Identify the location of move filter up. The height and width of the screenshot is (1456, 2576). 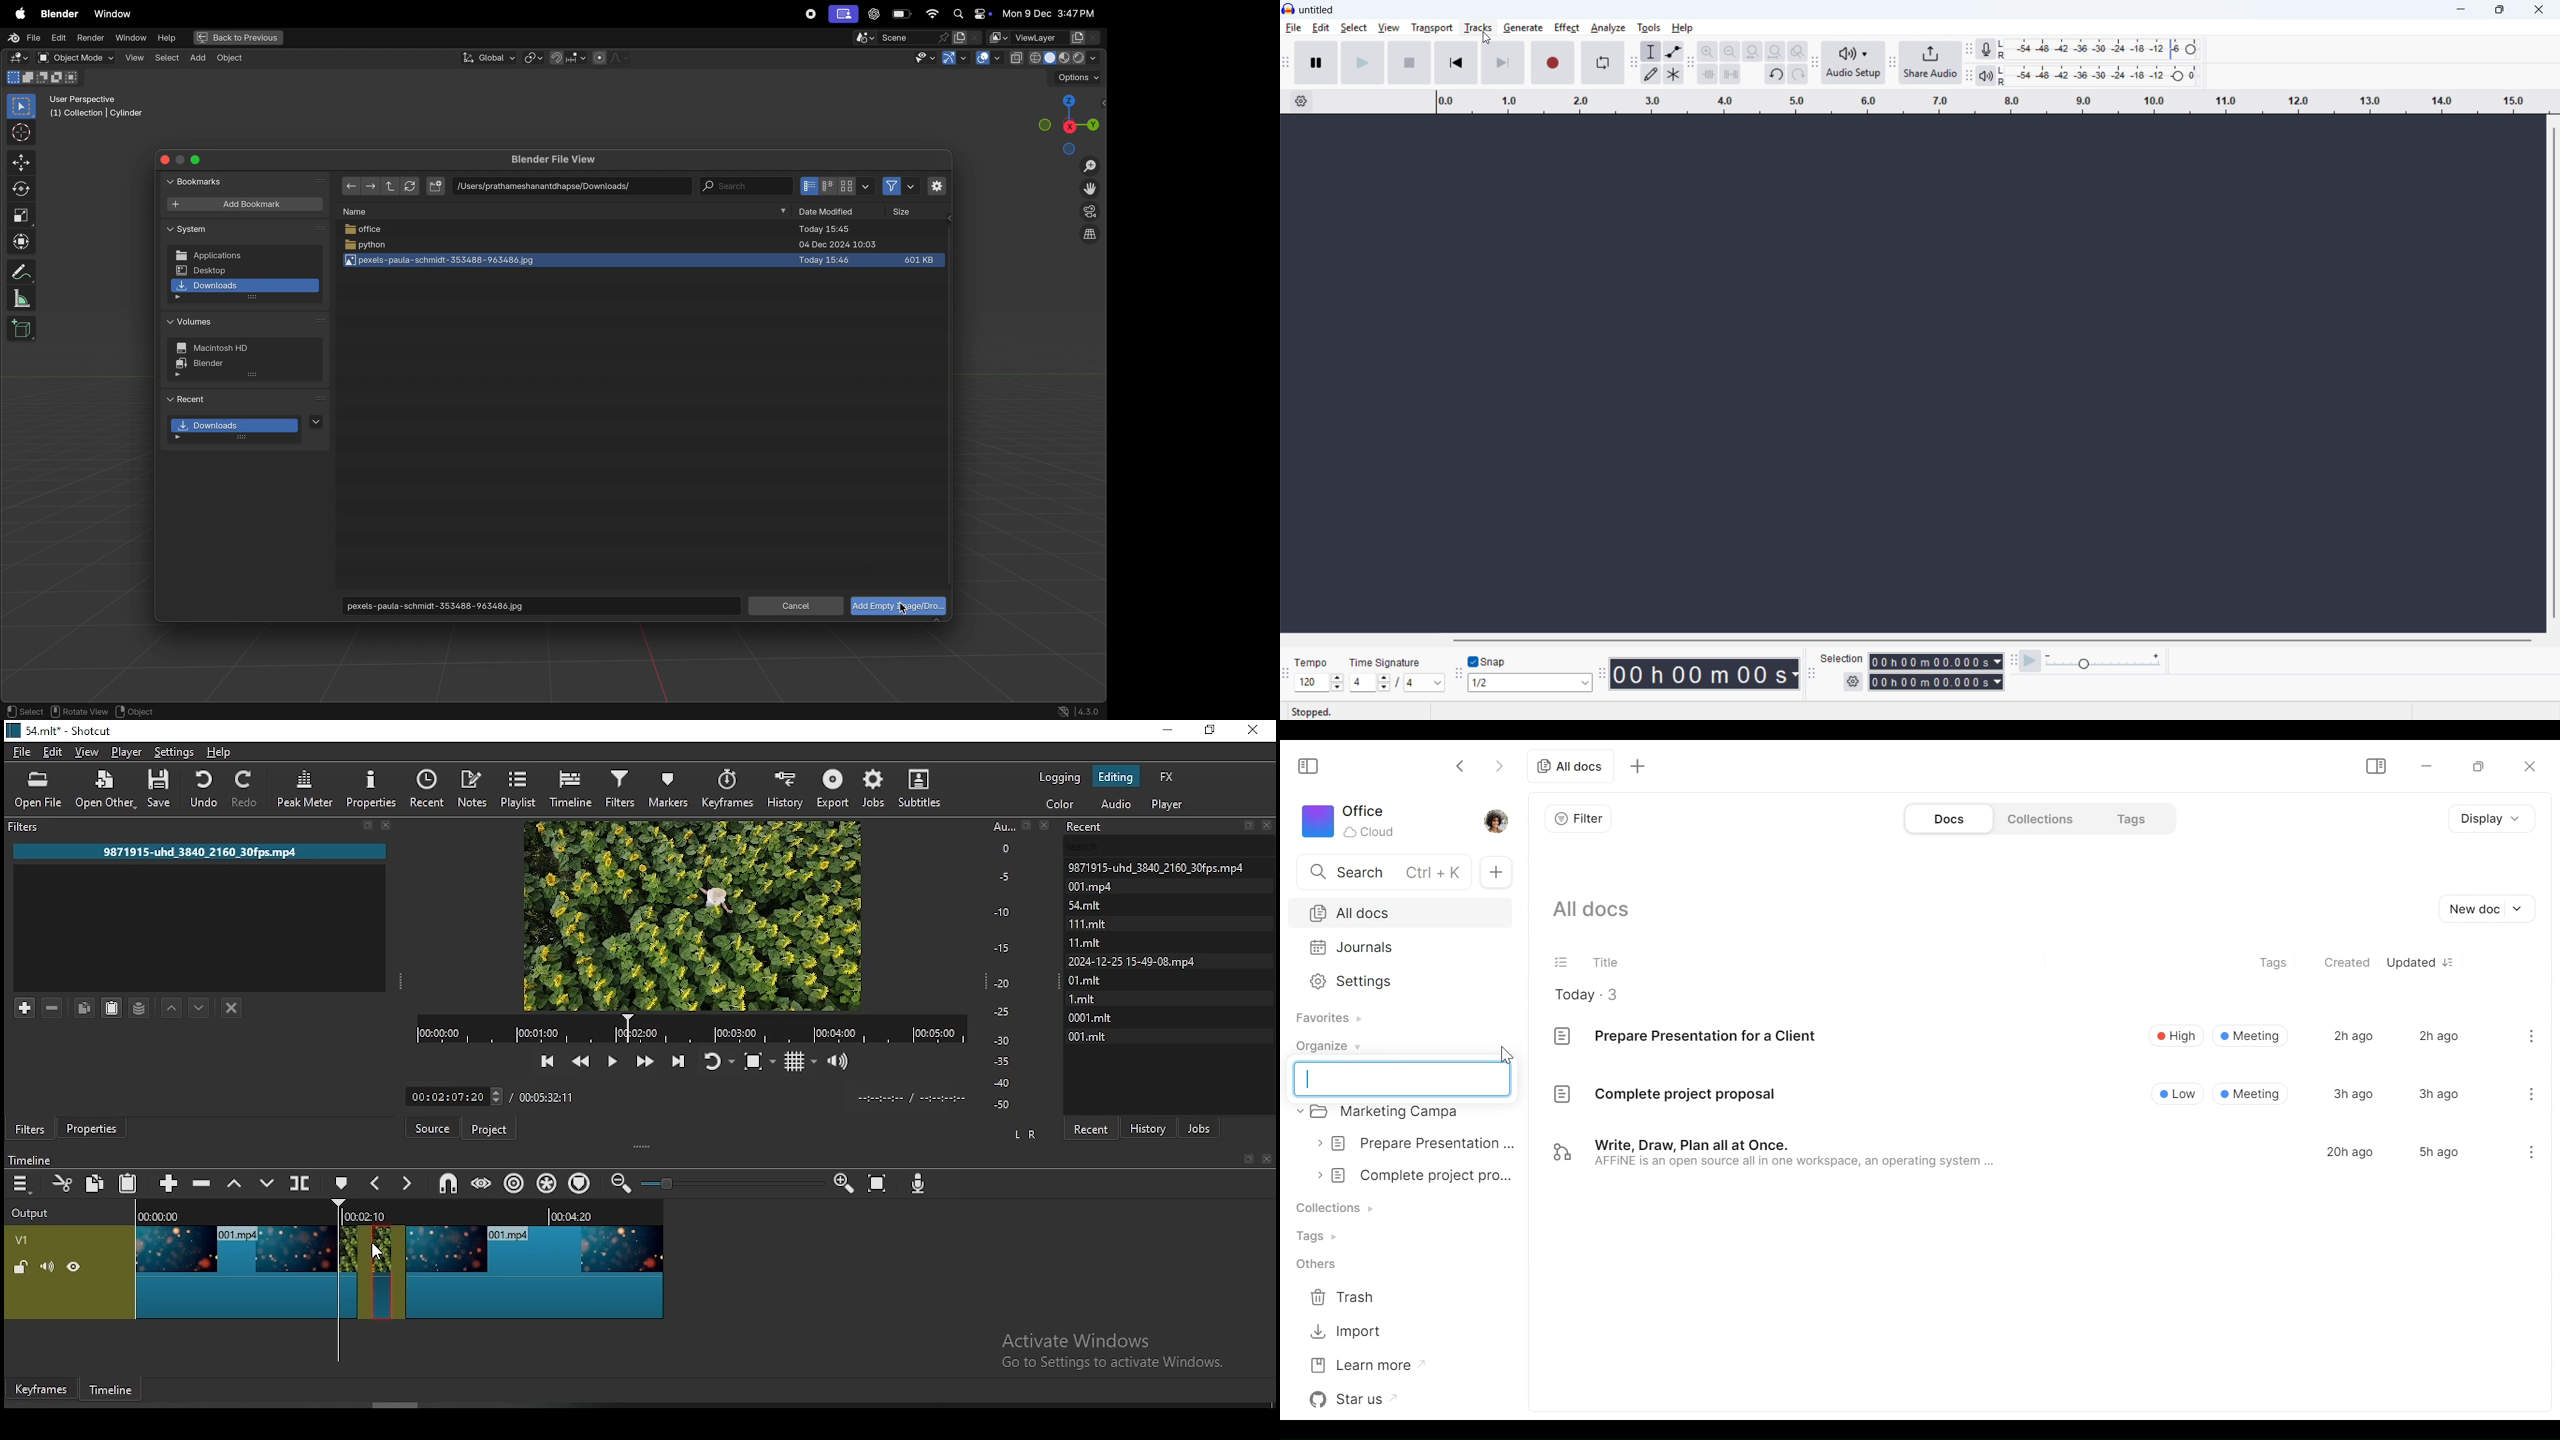
(173, 1006).